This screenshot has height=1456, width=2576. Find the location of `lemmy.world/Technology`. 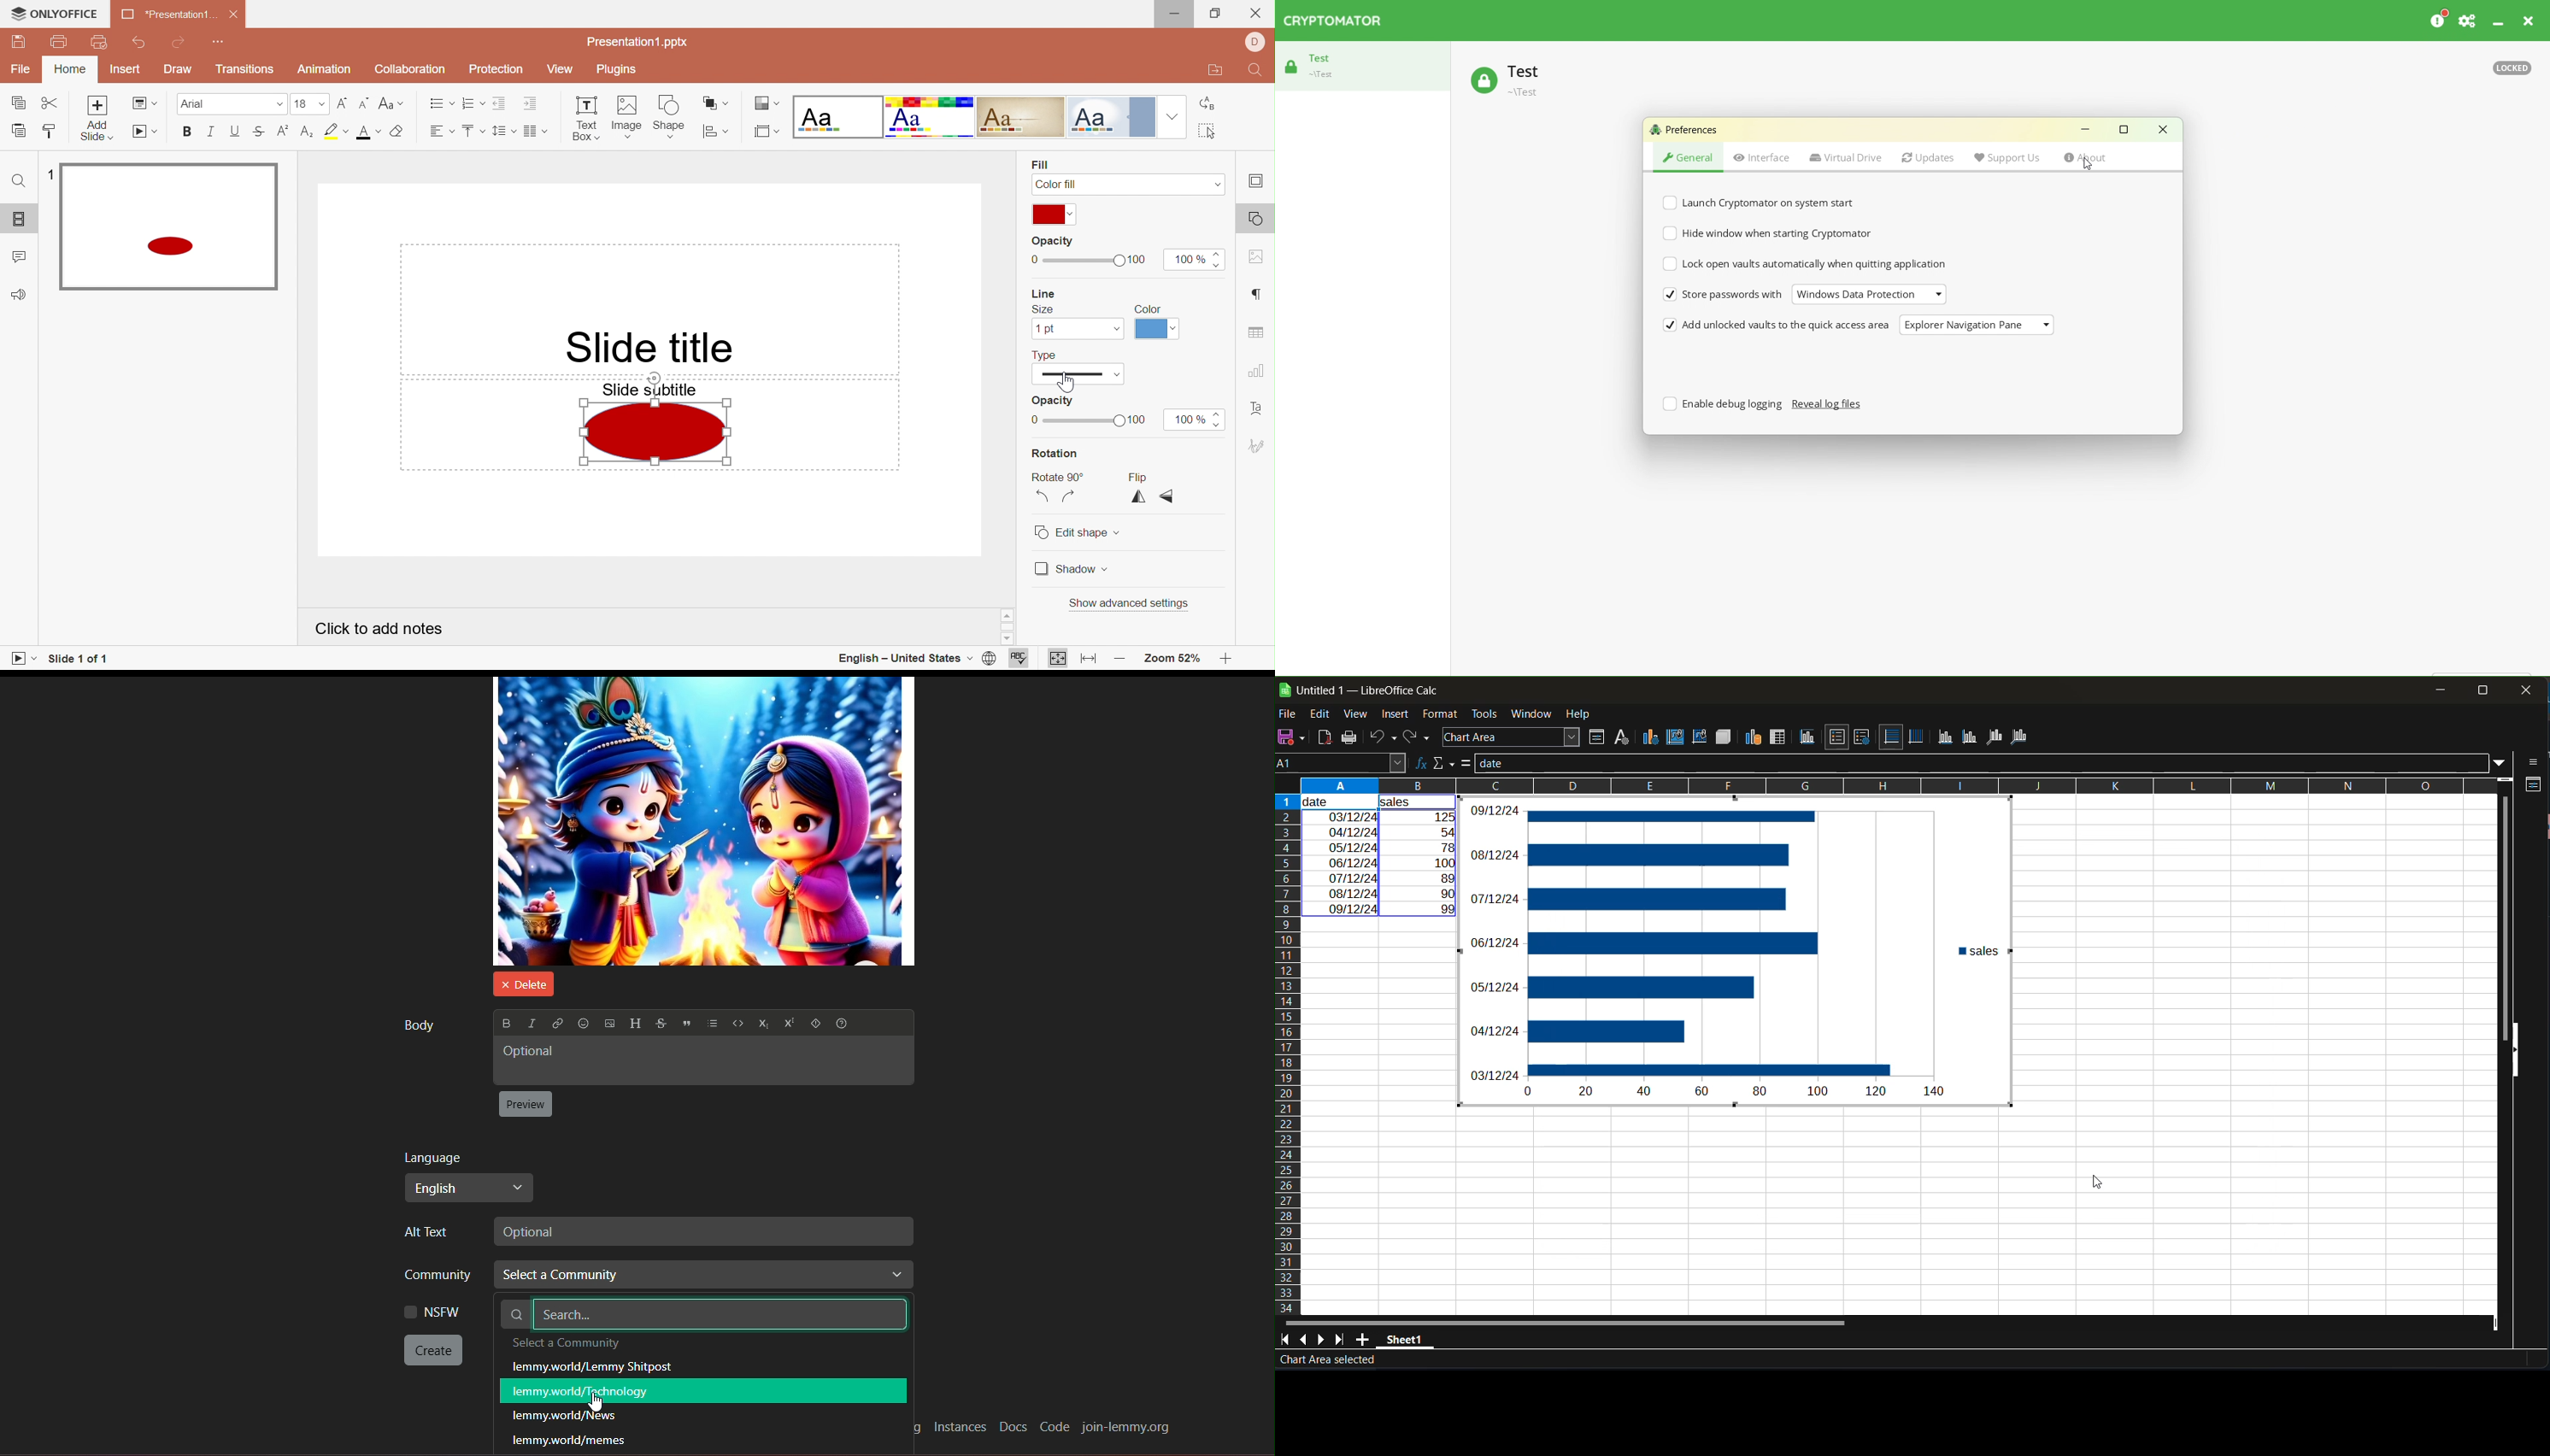

lemmy.world/Technology is located at coordinates (702, 1389).